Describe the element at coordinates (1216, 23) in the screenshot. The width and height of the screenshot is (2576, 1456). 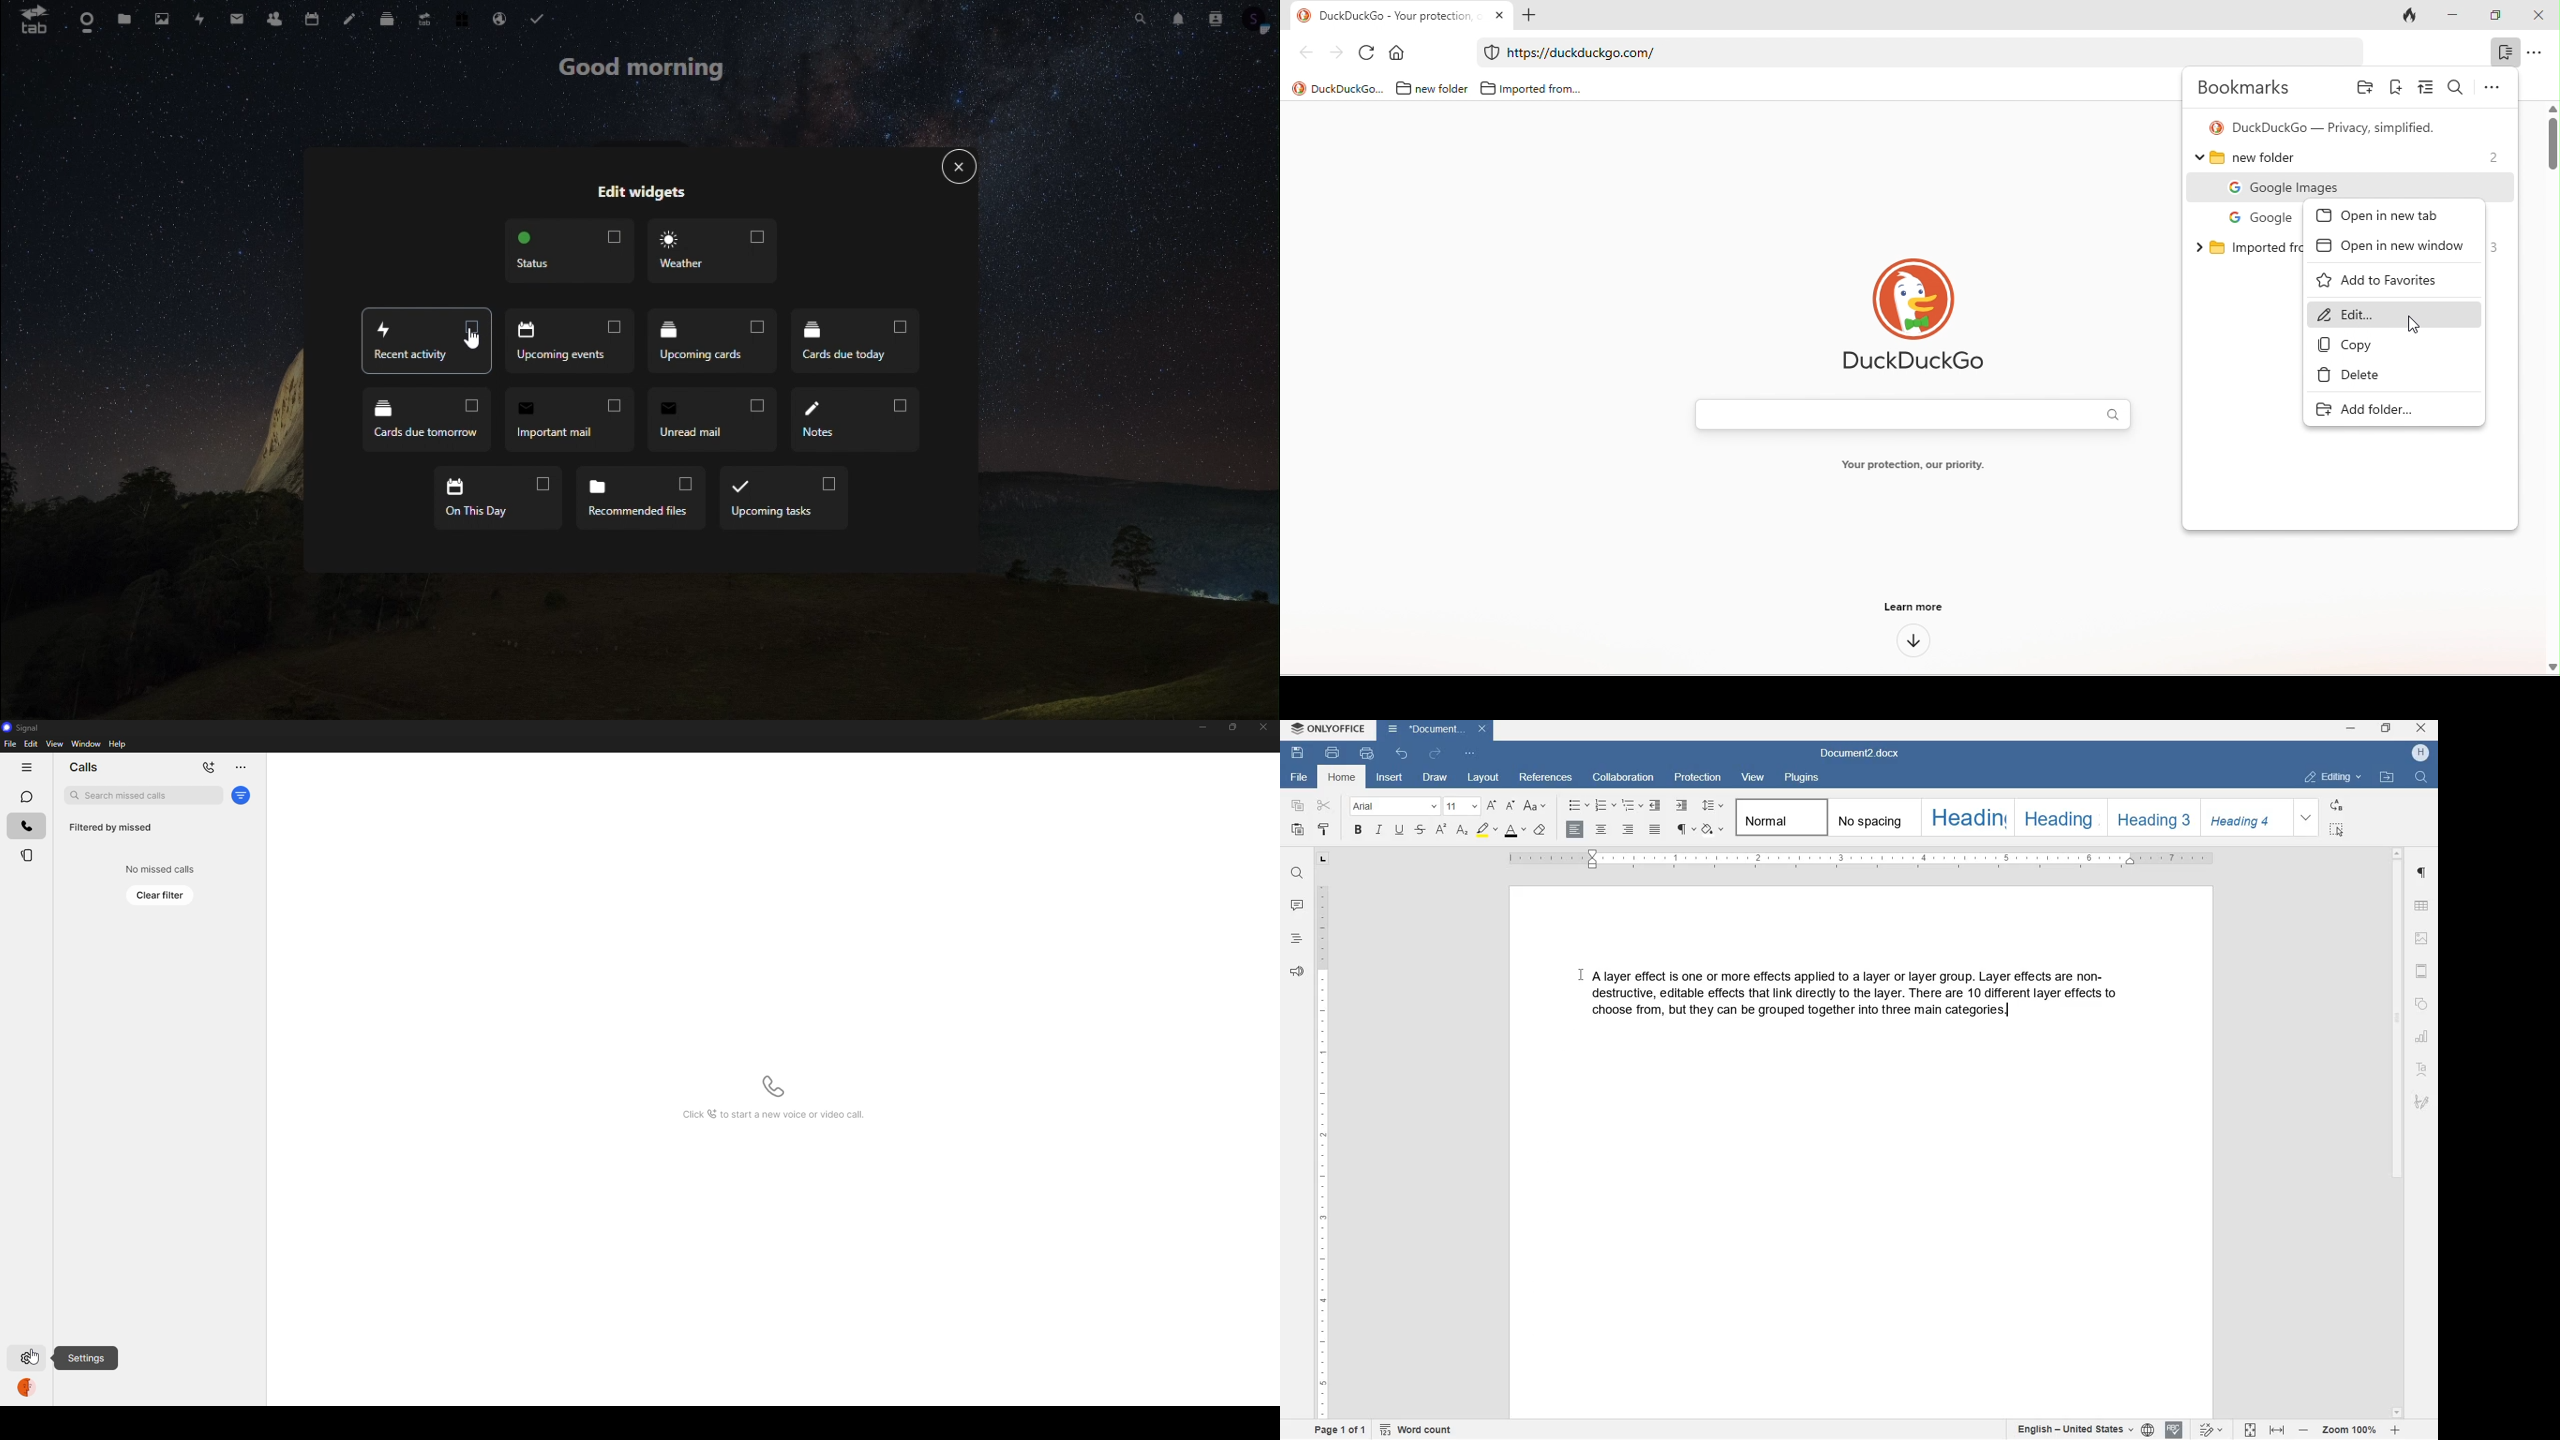
I see `contacts` at that location.